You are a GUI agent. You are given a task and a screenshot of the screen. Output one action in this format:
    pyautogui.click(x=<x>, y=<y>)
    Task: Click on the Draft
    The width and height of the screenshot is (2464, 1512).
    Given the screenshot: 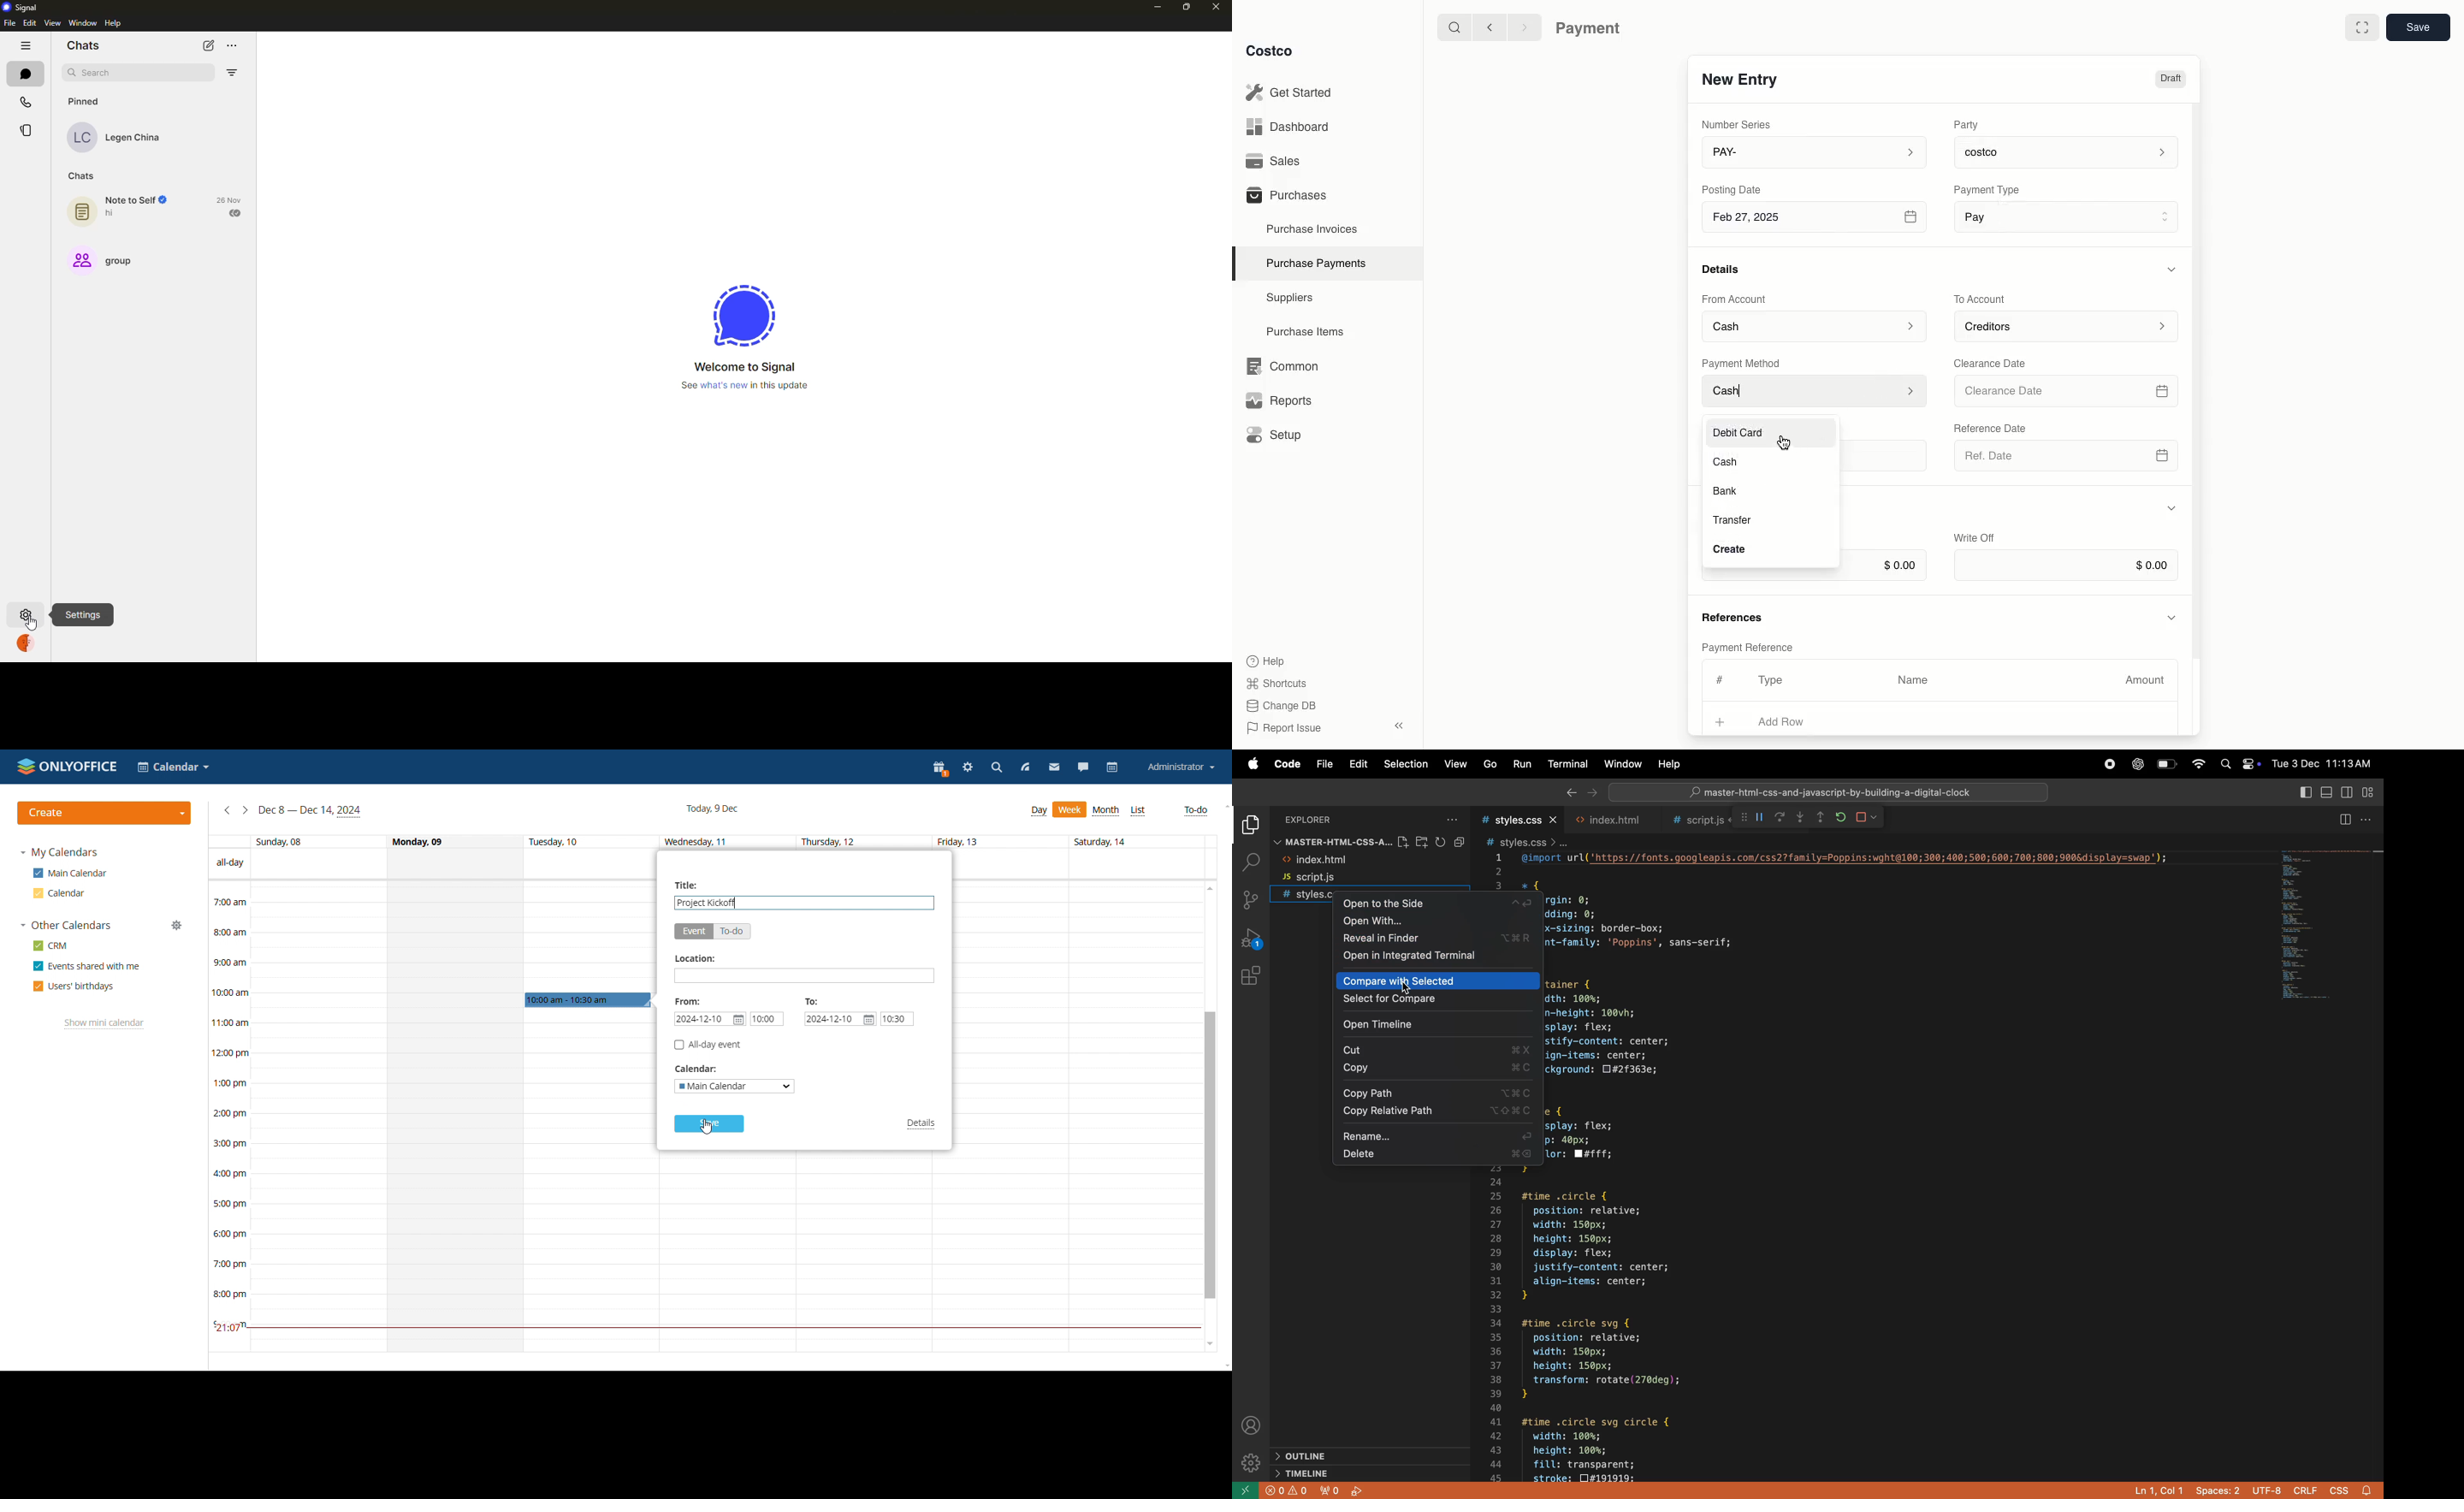 What is the action you would take?
    pyautogui.click(x=2170, y=79)
    